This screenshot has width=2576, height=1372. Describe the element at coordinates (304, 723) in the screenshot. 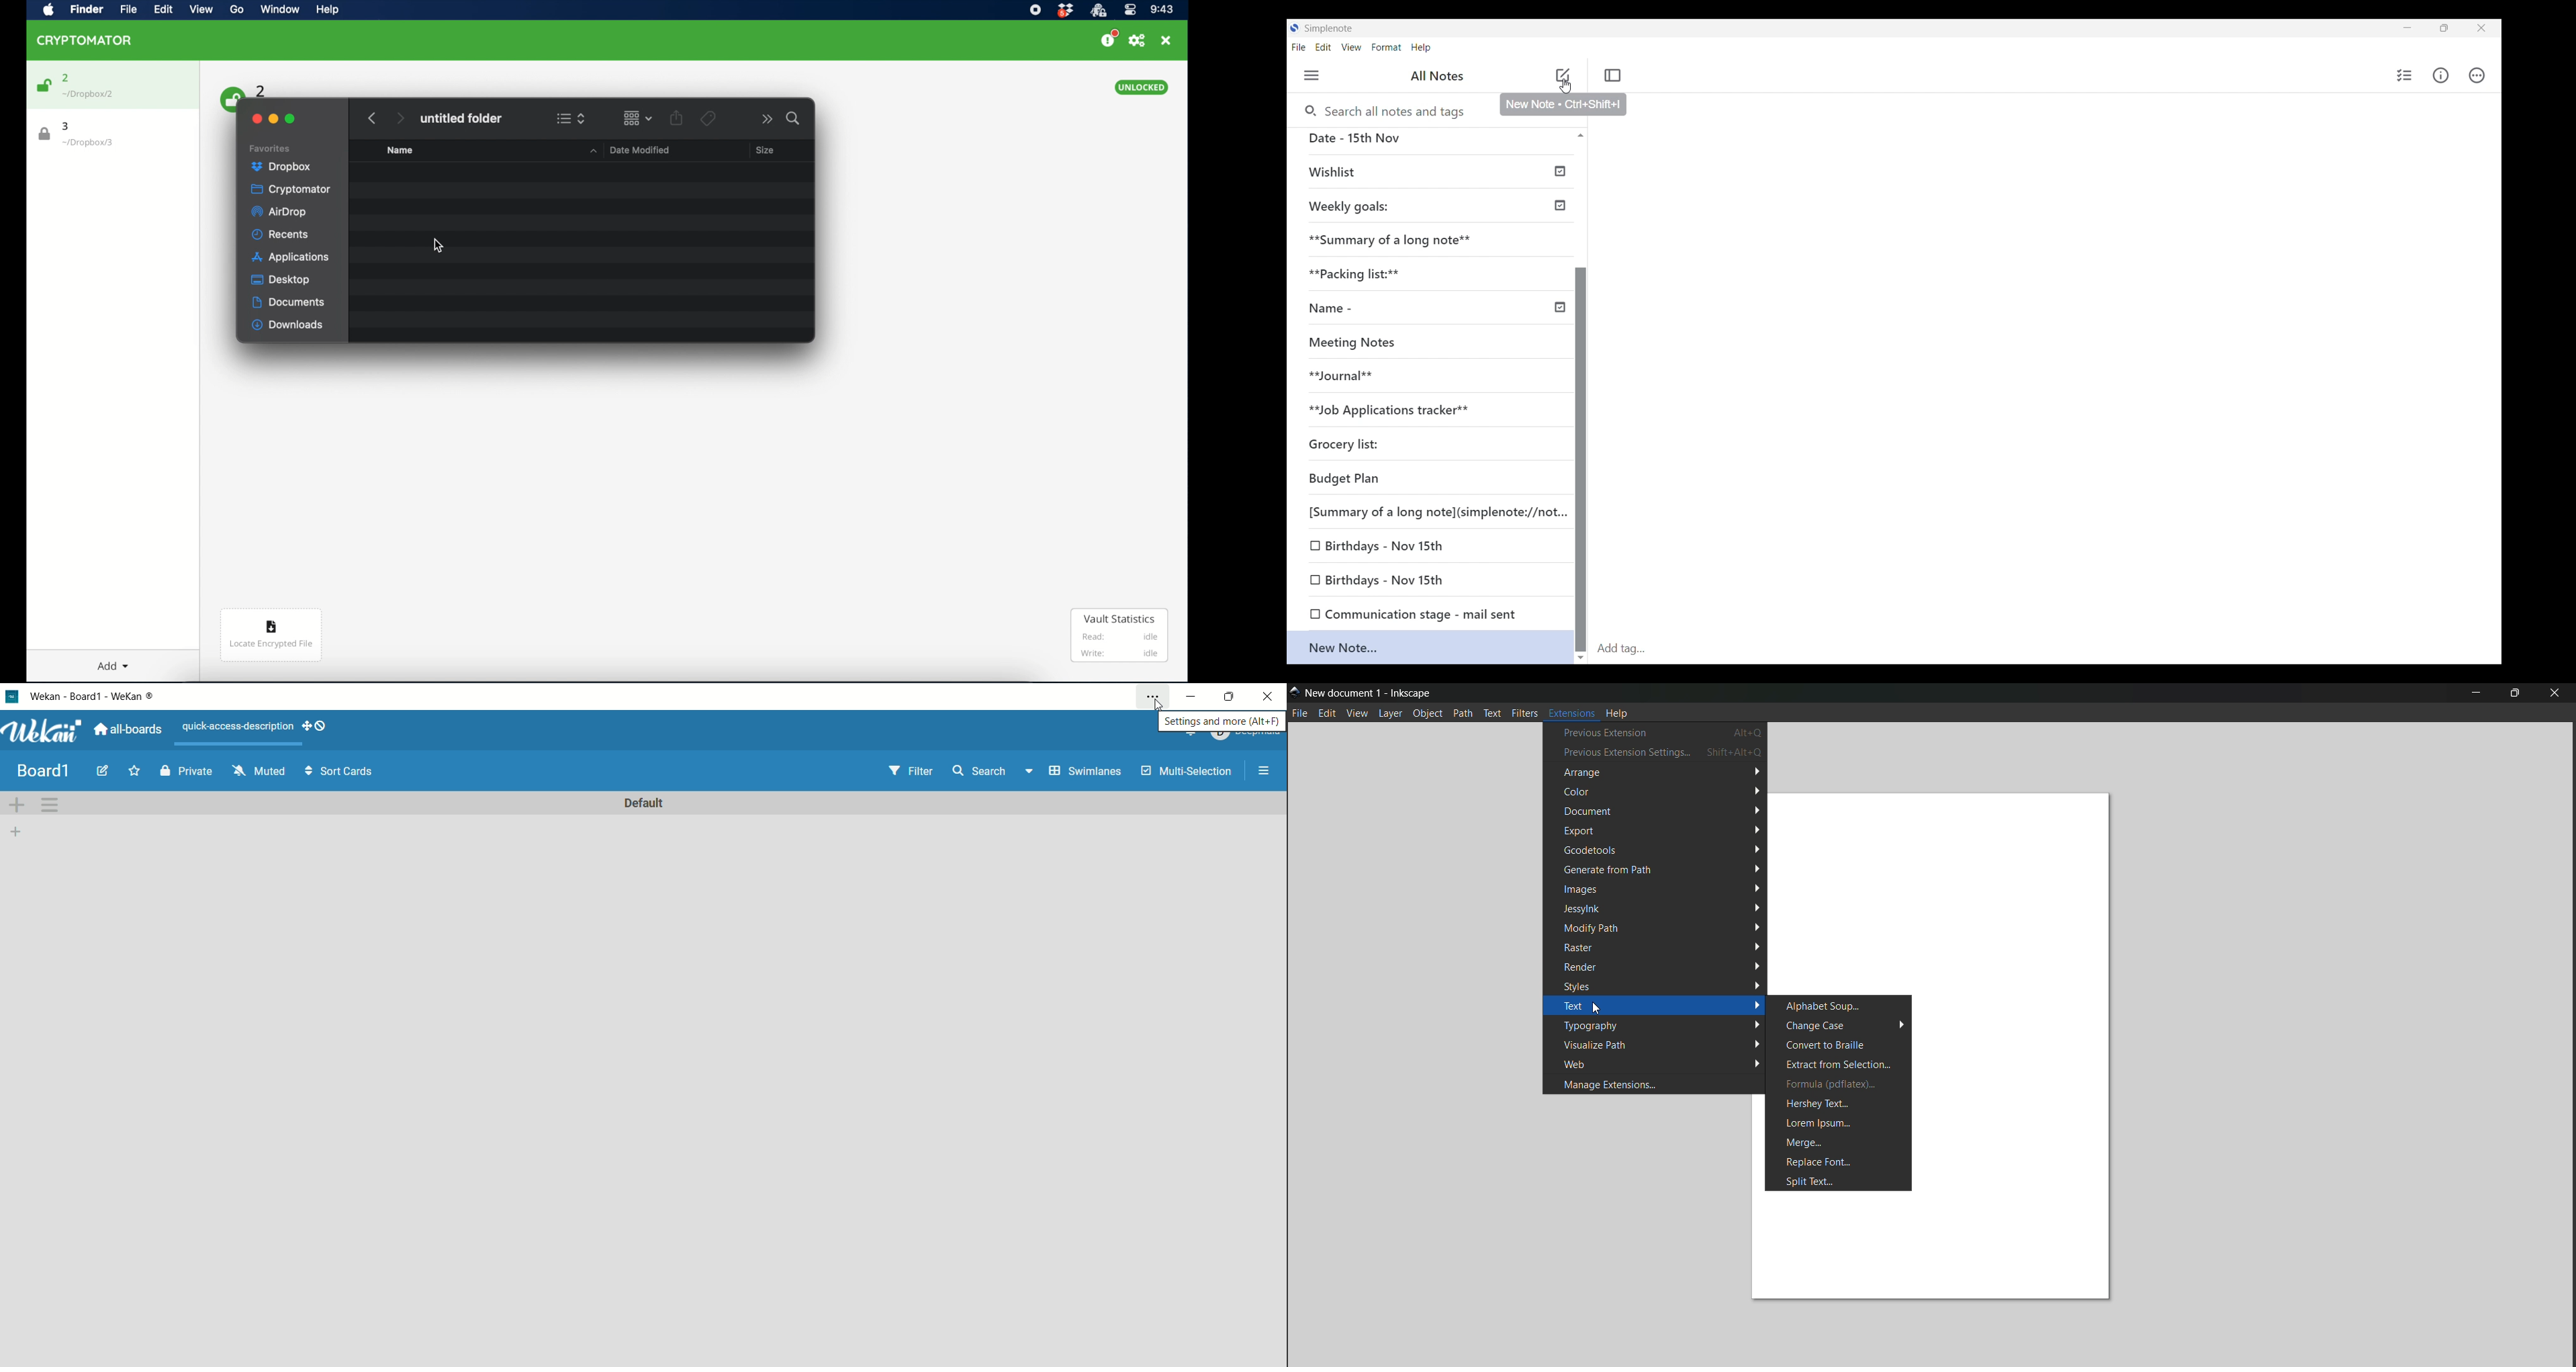

I see `show-desktop-drag-handles` at that location.